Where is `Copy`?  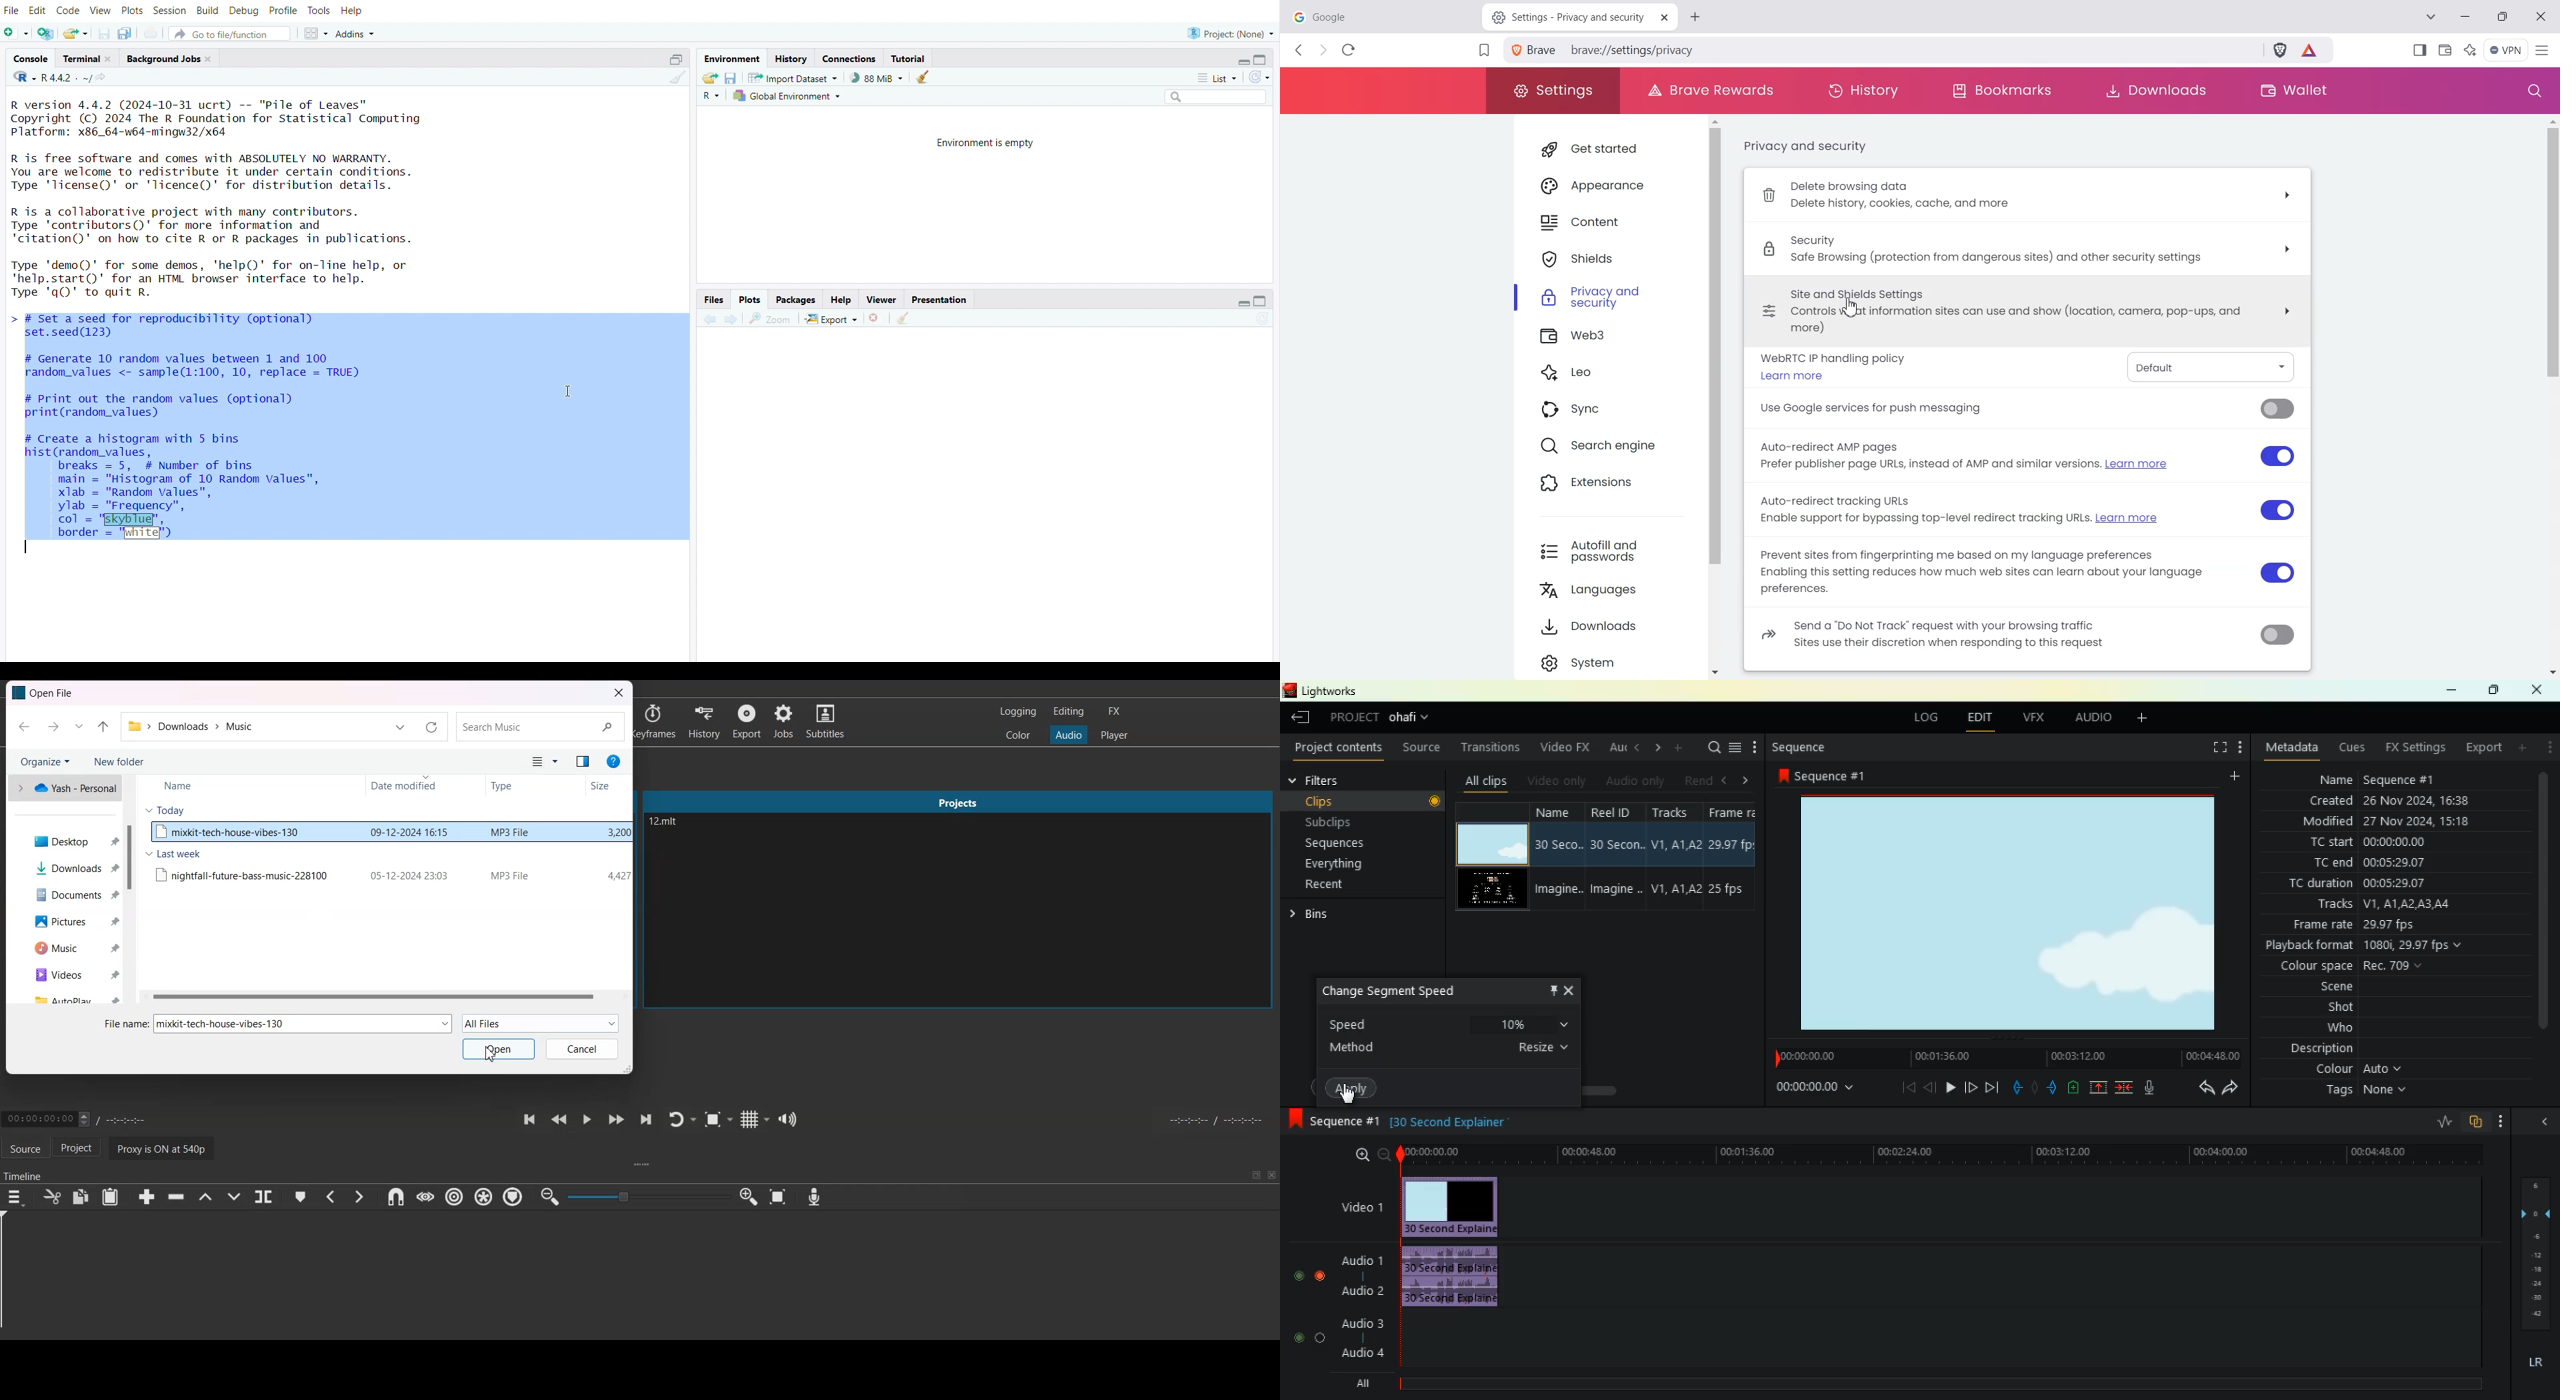
Copy is located at coordinates (81, 1196).